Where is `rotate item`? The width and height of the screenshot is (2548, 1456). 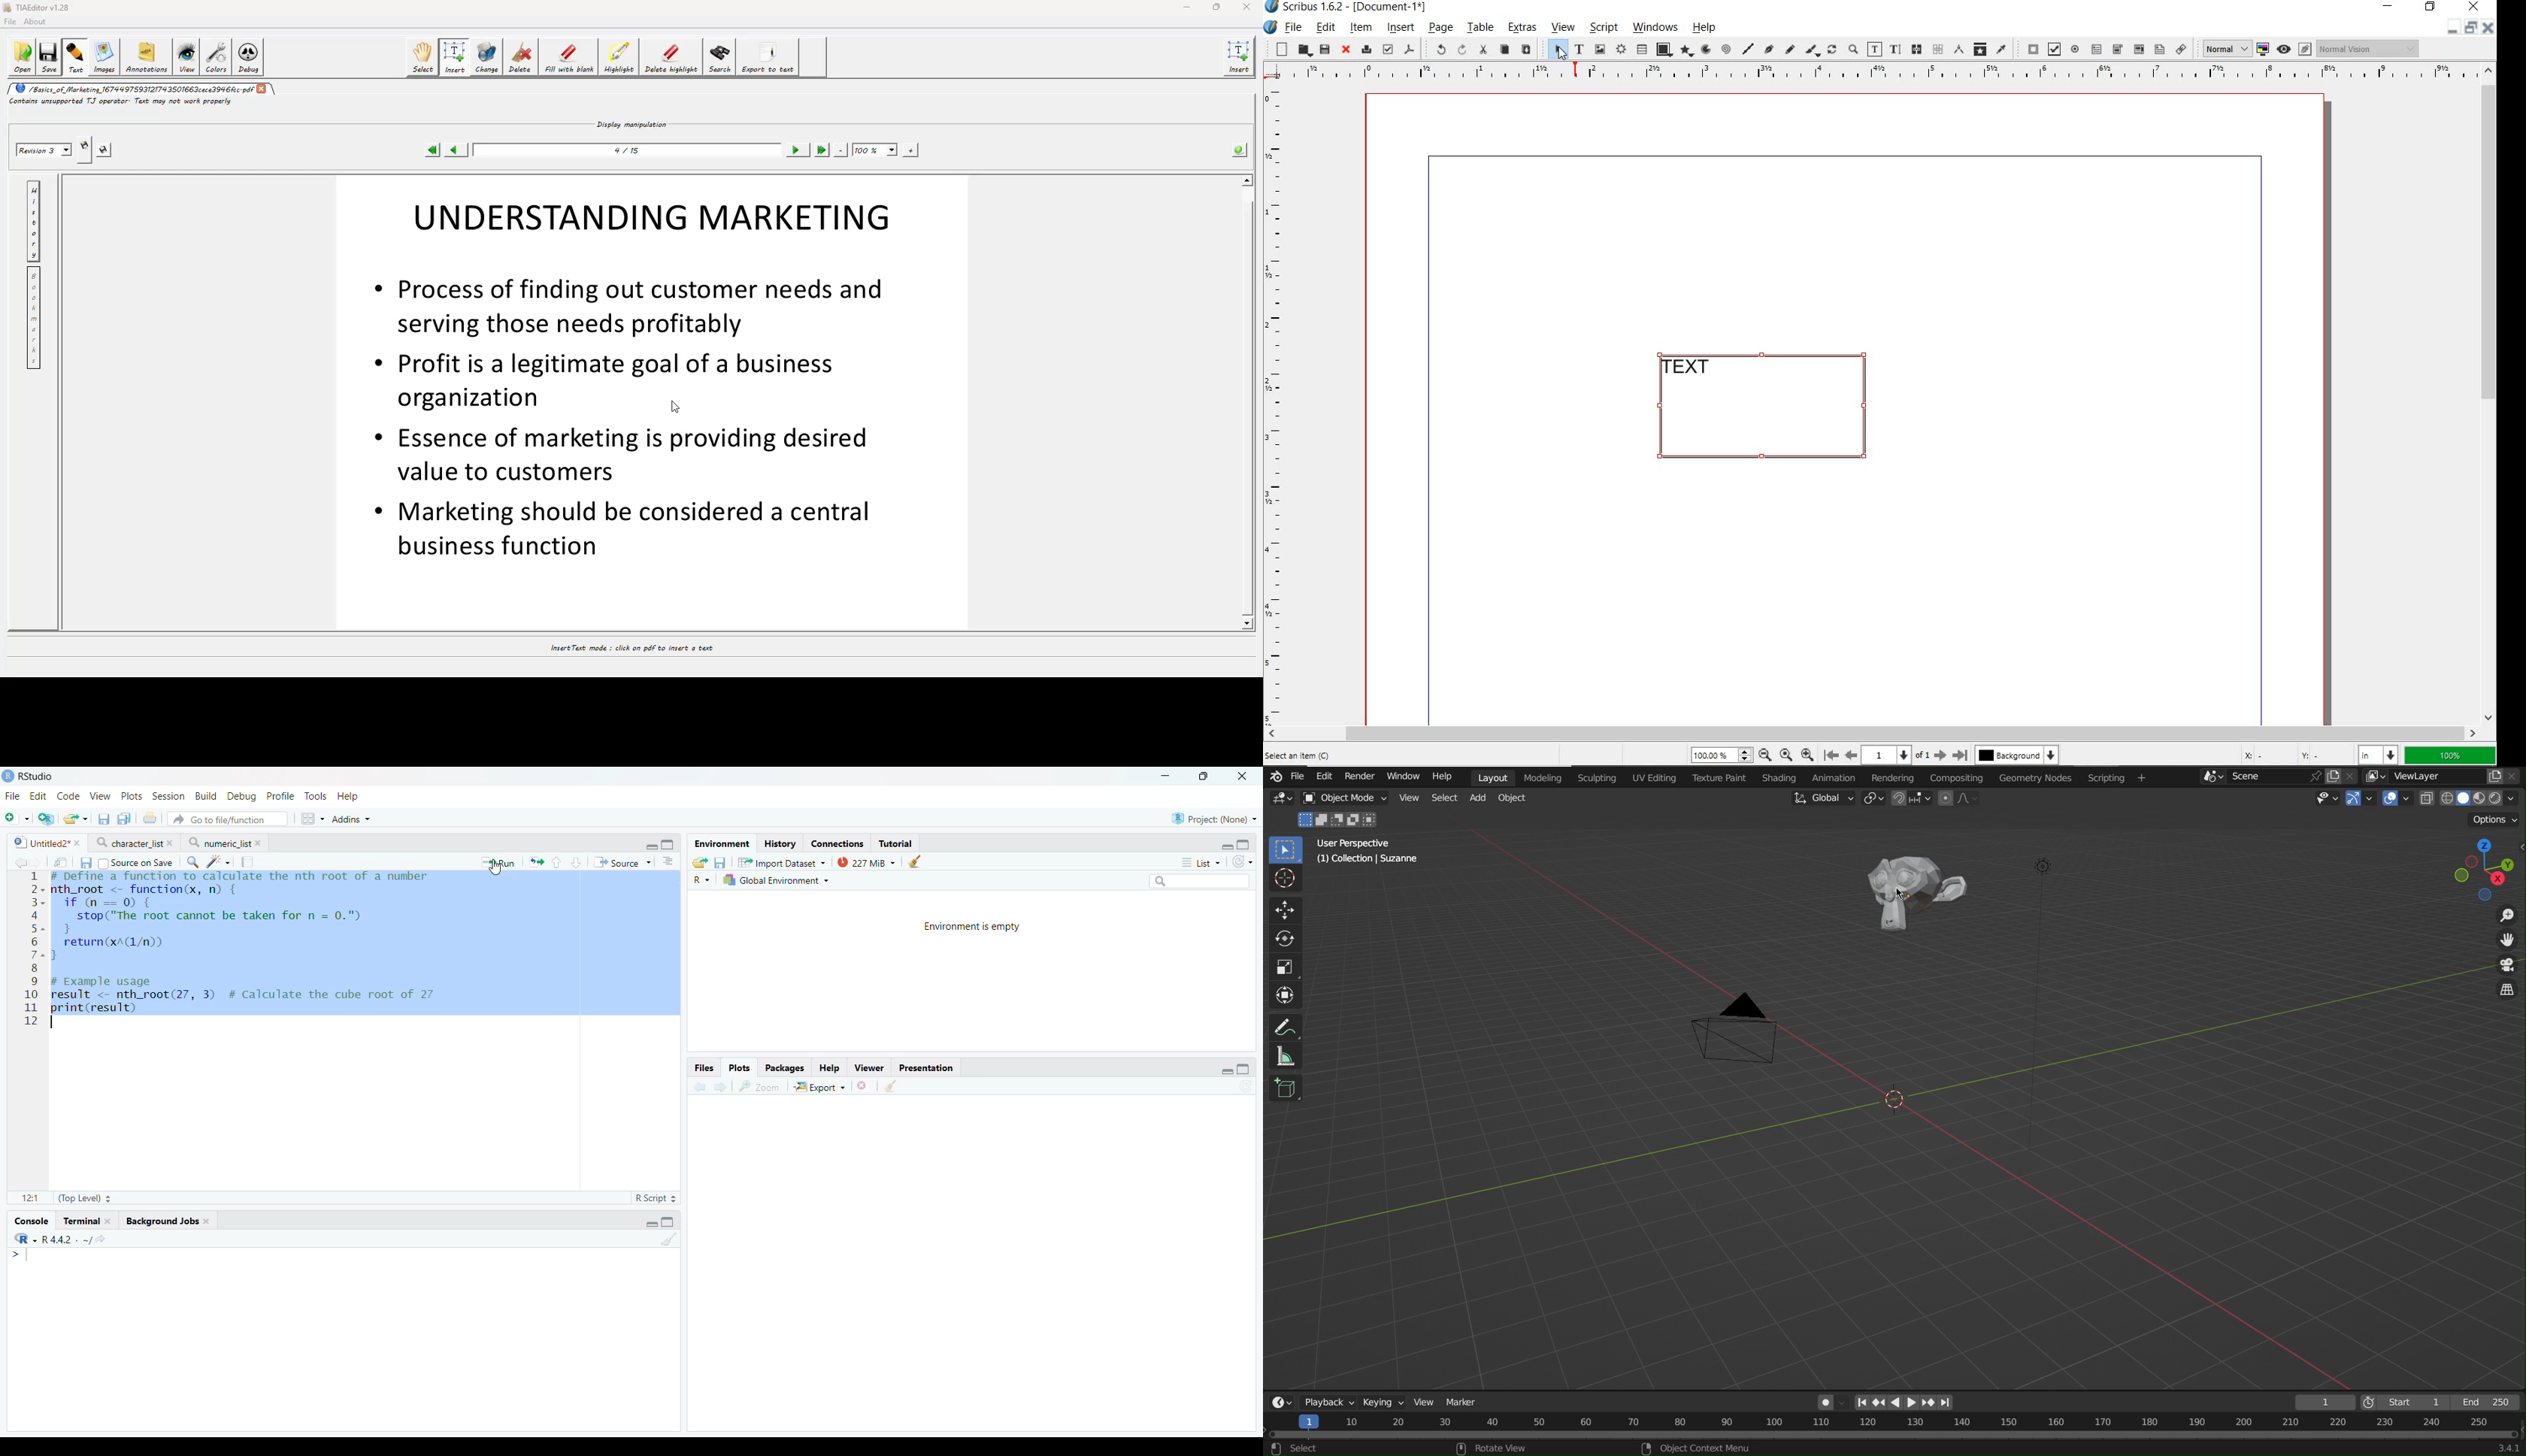 rotate item is located at coordinates (1832, 51).